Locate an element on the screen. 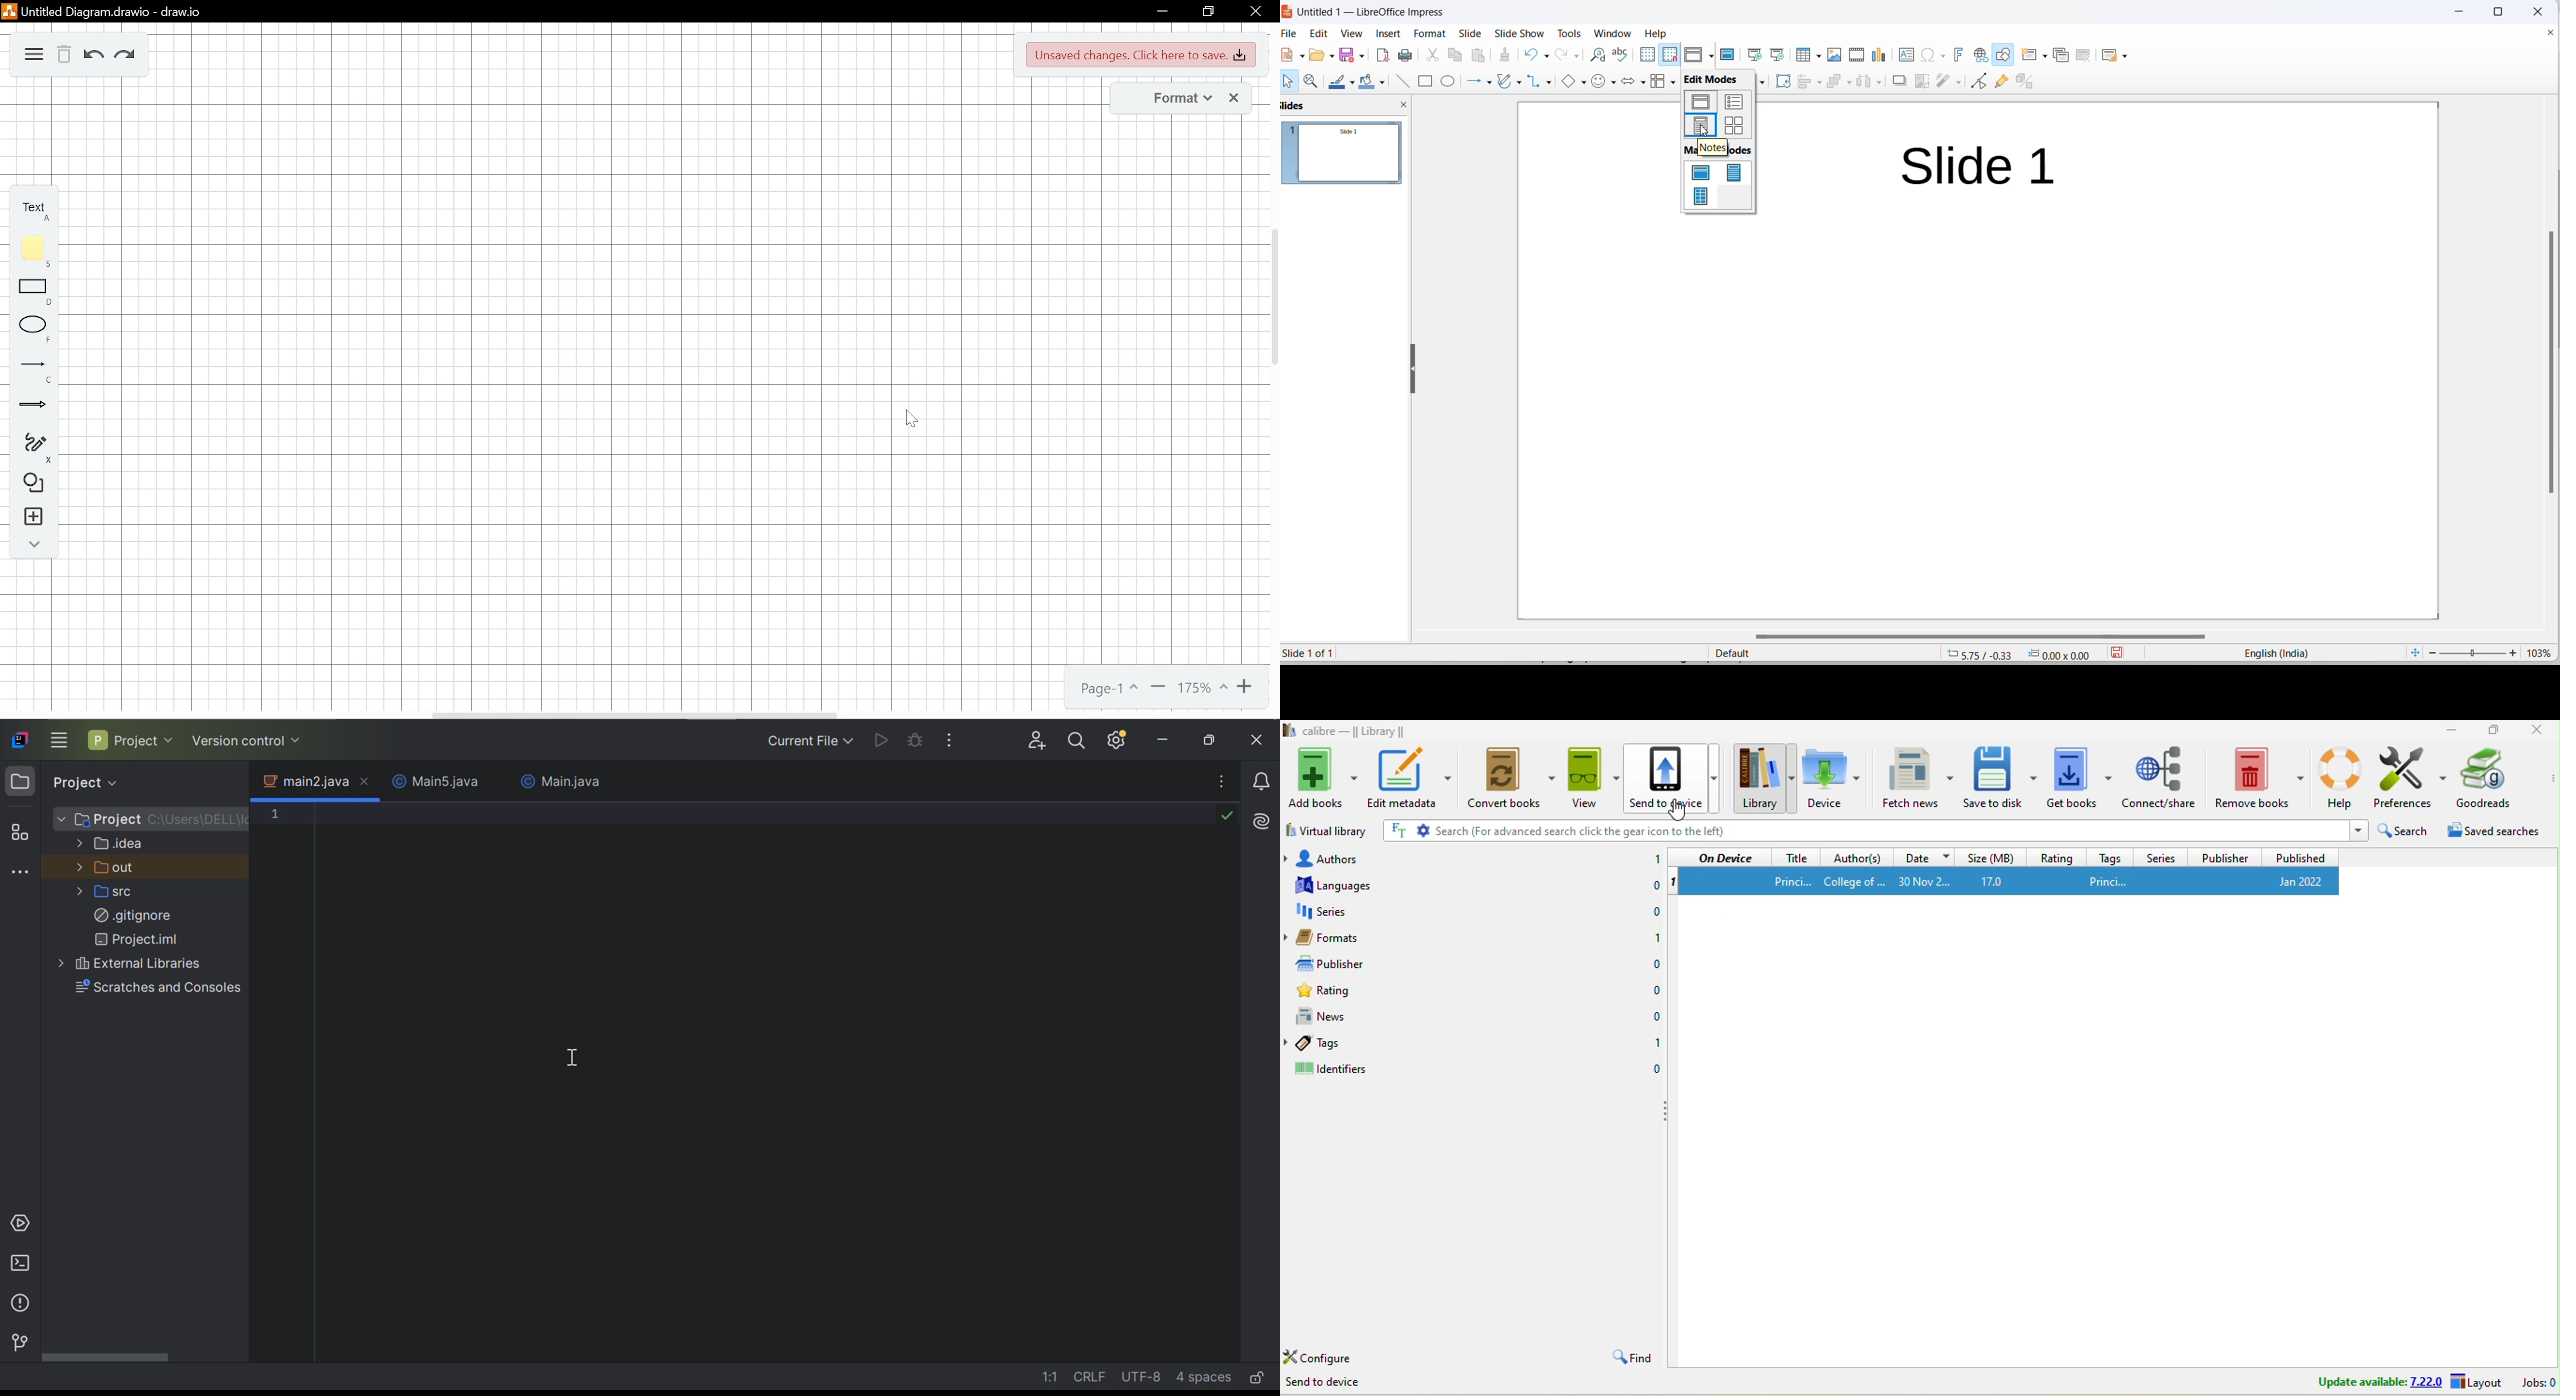 This screenshot has width=2576, height=1400. insert special characters is located at coordinates (1927, 55).